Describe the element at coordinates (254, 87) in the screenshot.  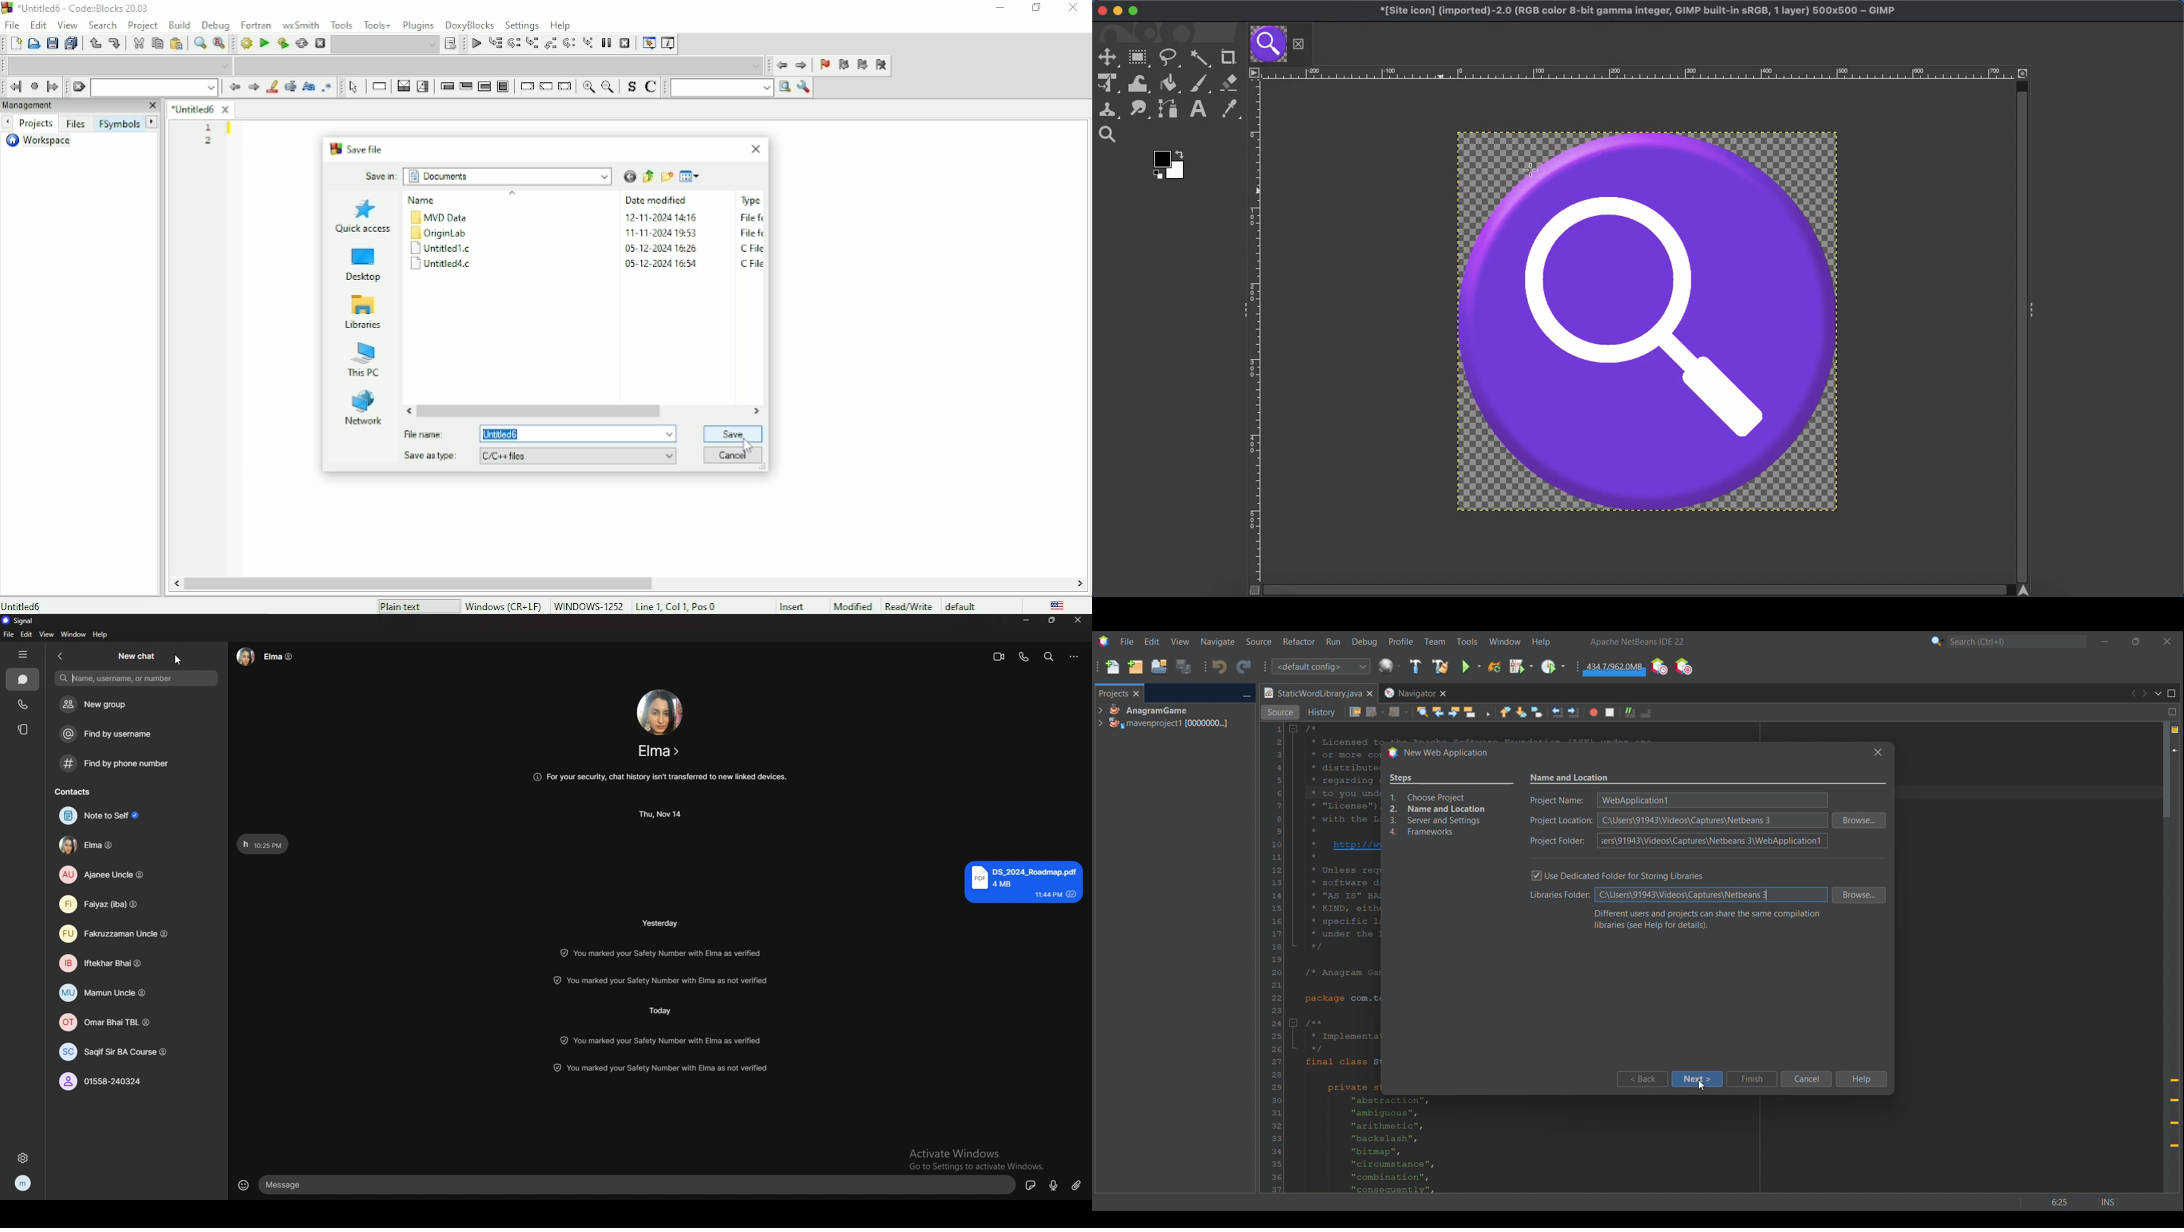
I see `Next` at that location.